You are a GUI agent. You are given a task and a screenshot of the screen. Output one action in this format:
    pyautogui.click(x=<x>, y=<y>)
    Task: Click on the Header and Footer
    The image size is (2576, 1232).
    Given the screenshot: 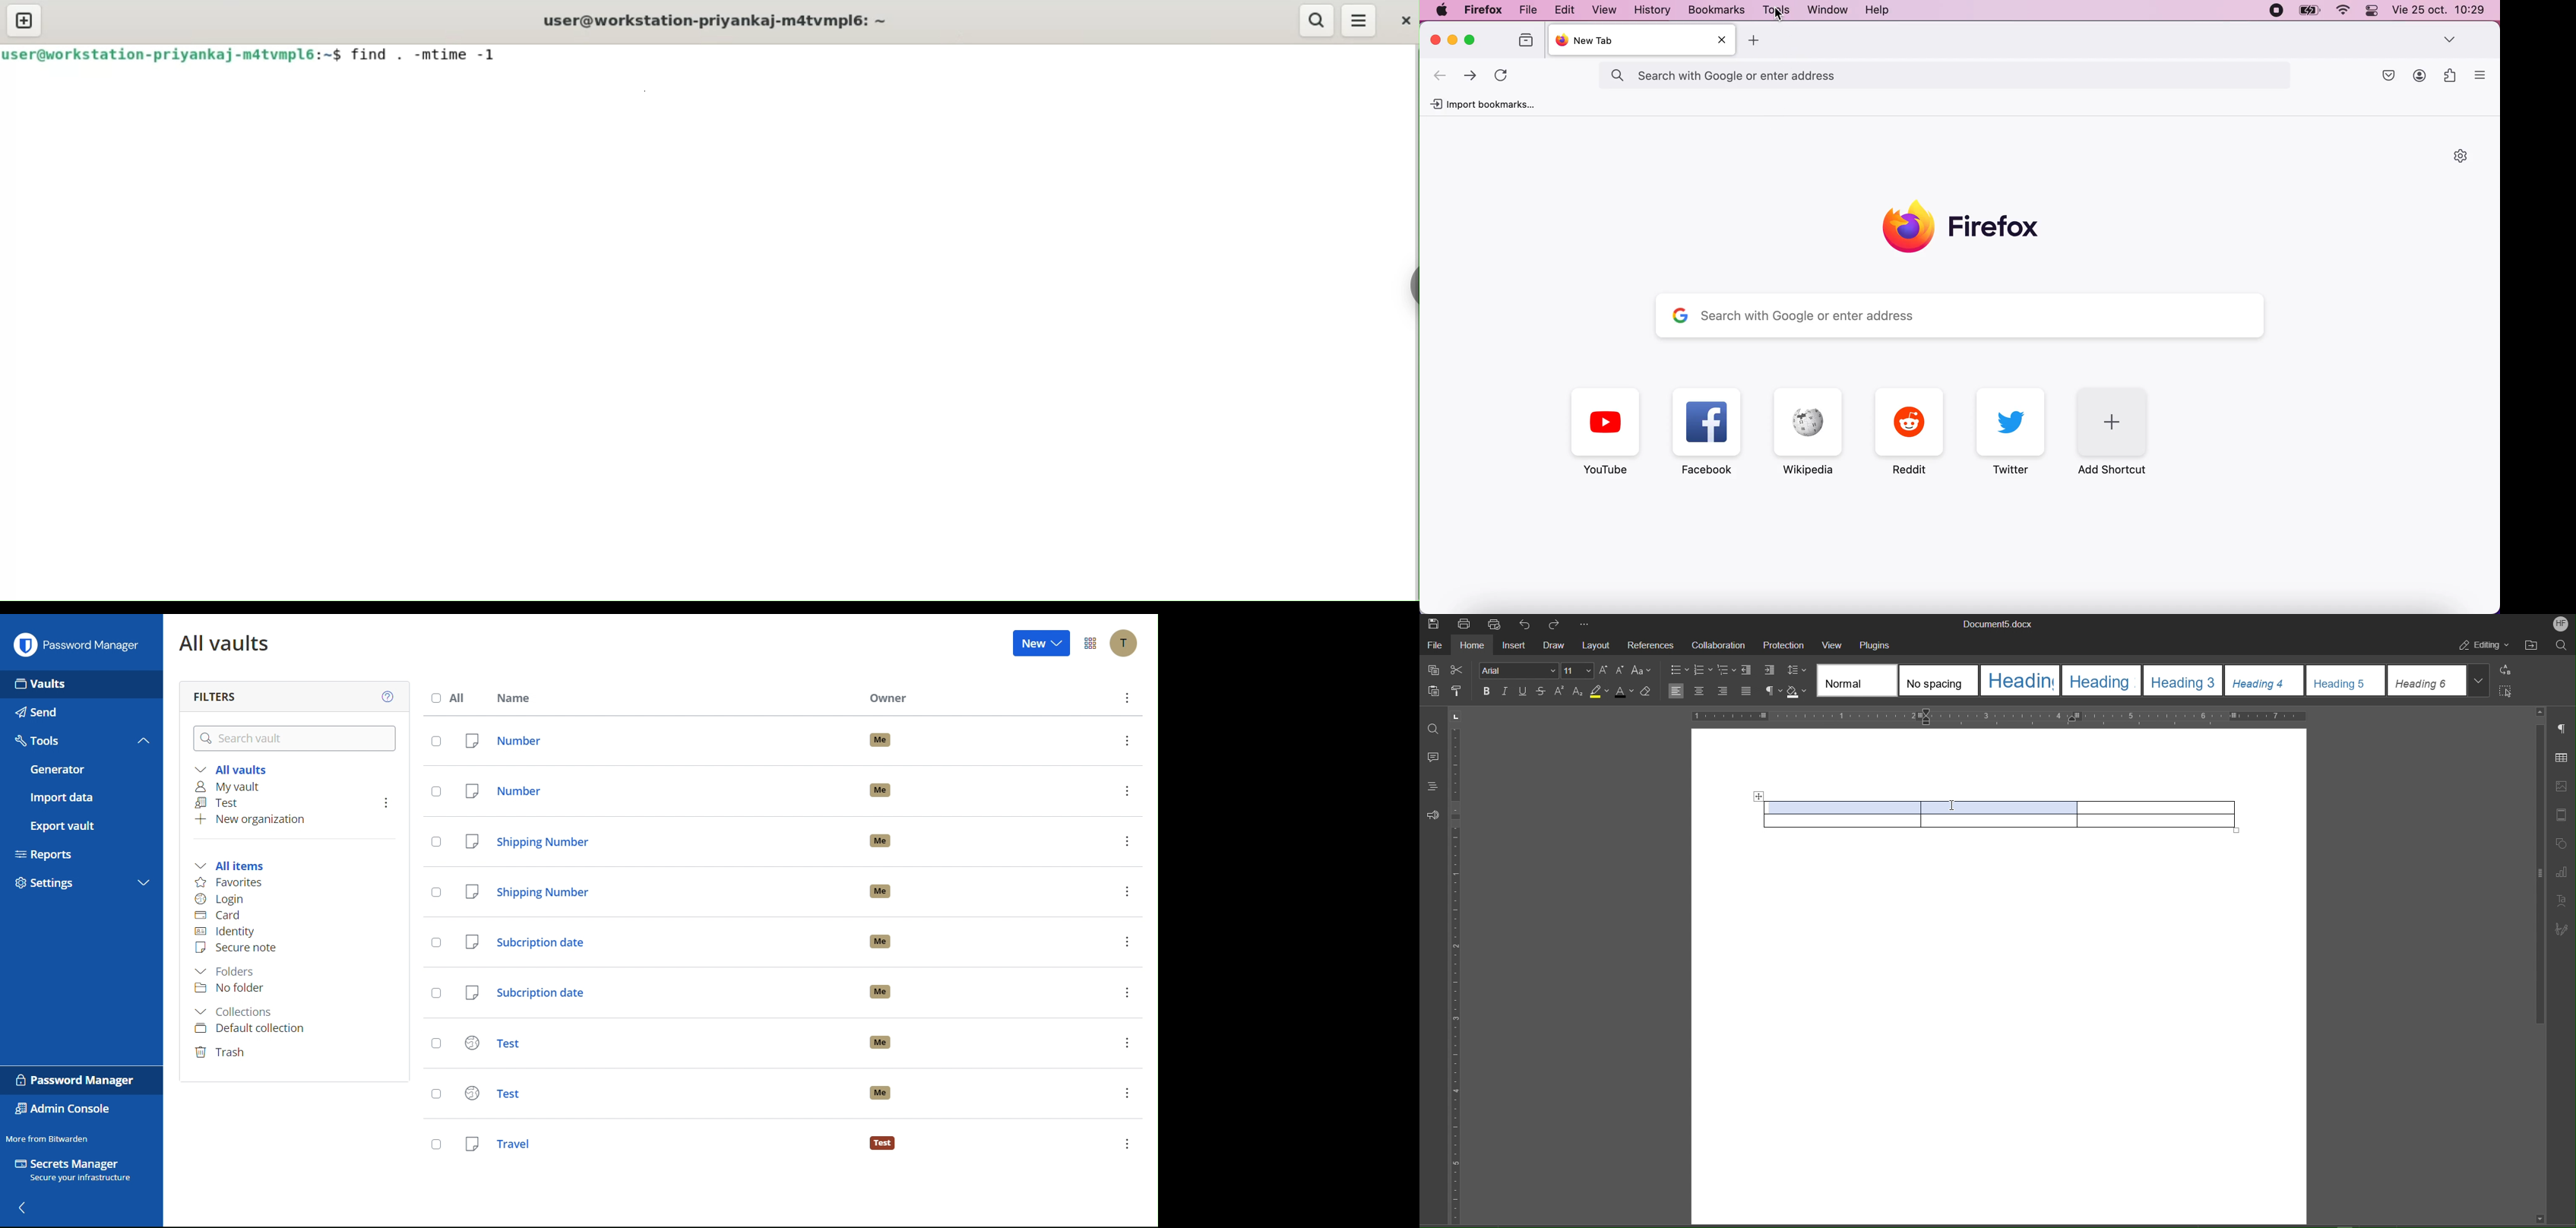 What is the action you would take?
    pyautogui.click(x=2563, y=815)
    